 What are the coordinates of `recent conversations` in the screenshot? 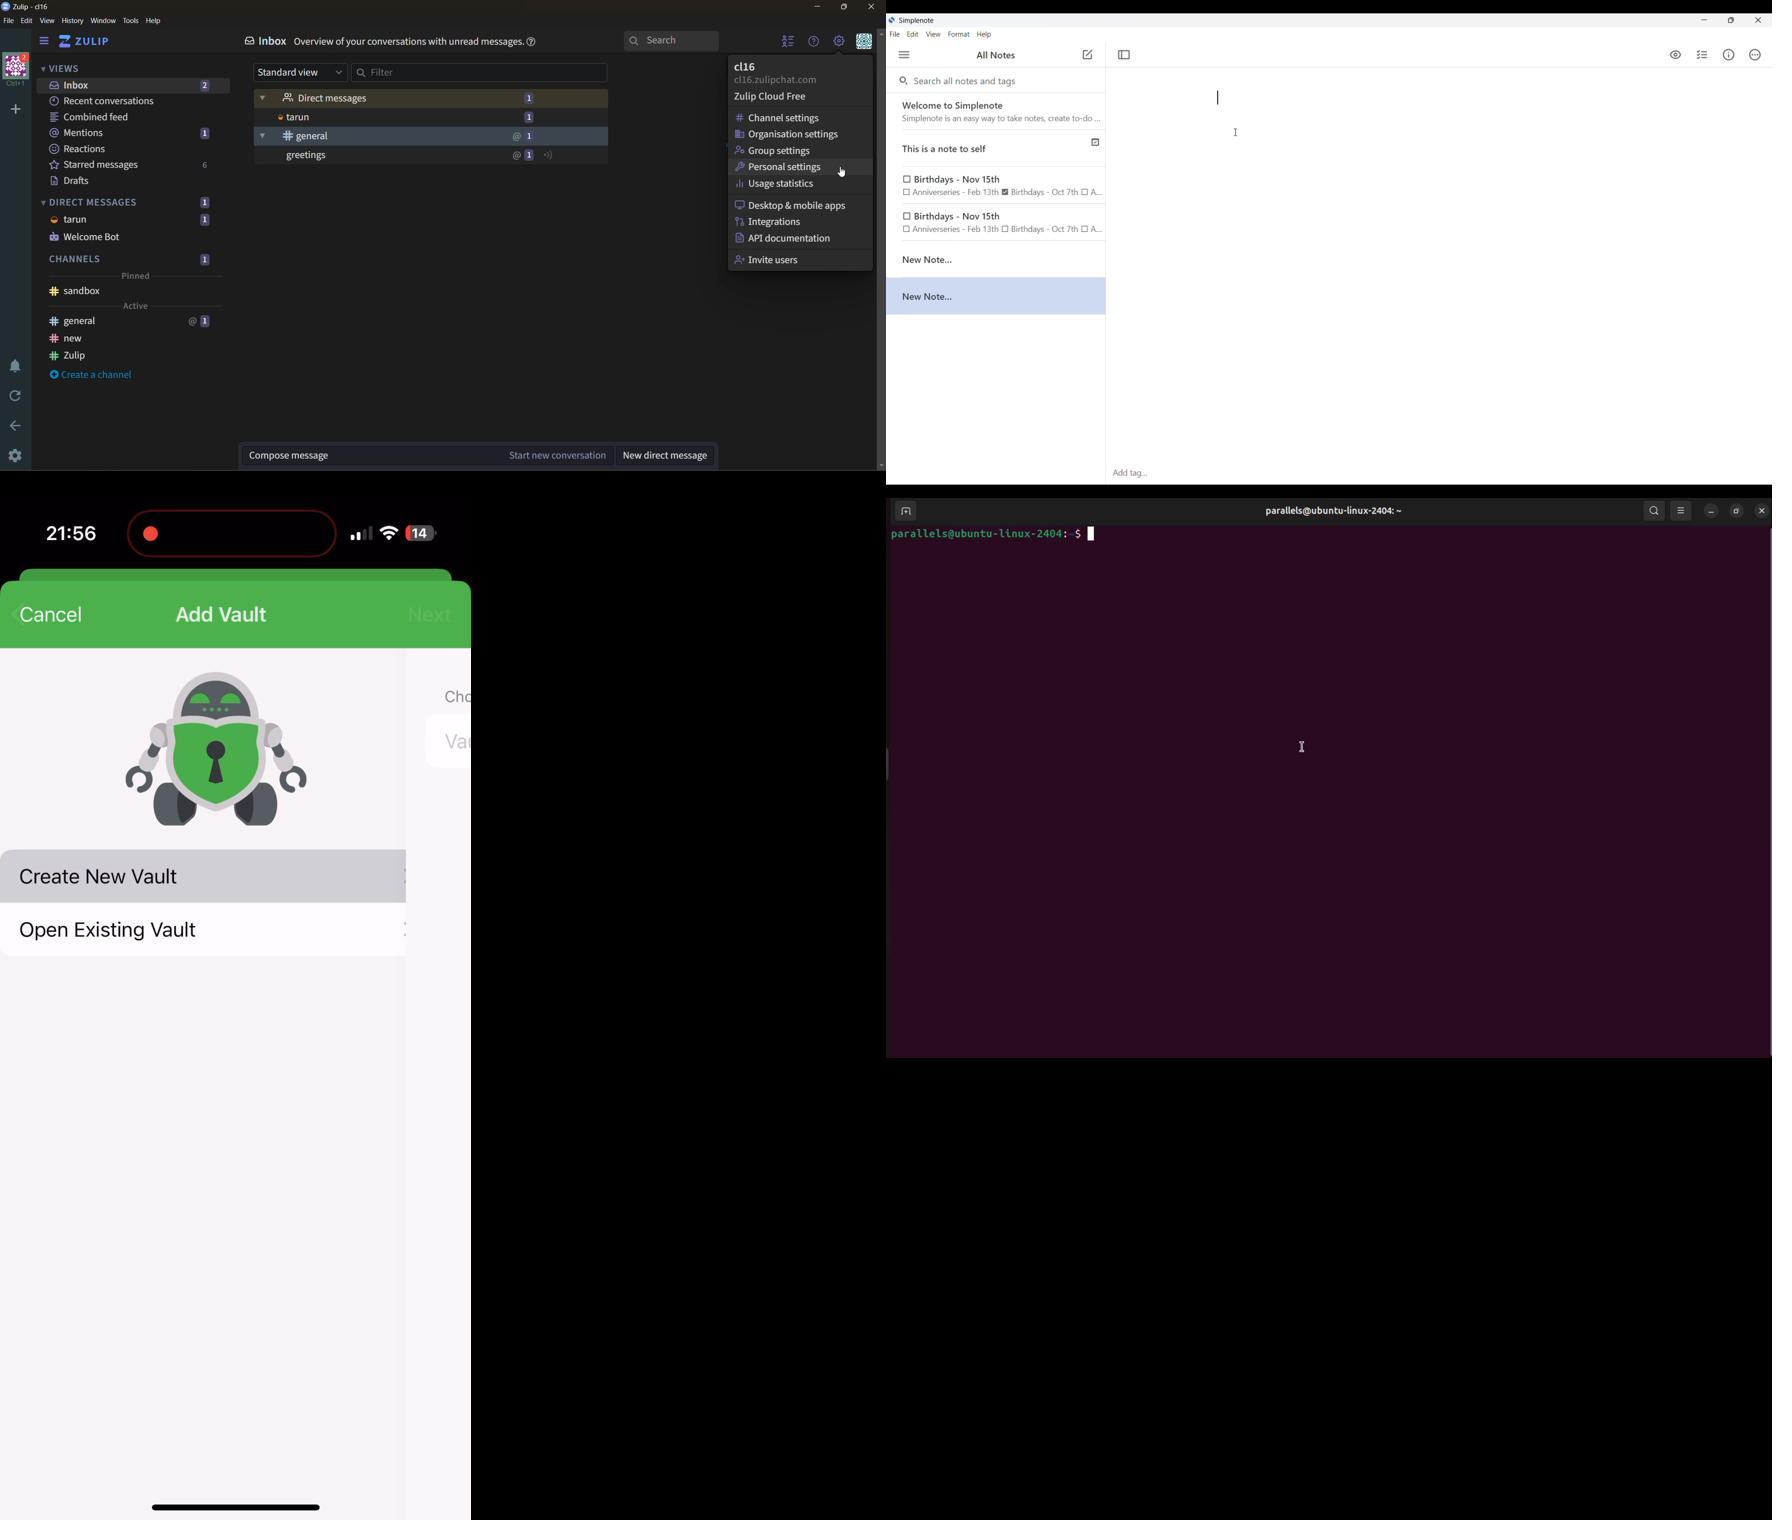 It's located at (129, 102).